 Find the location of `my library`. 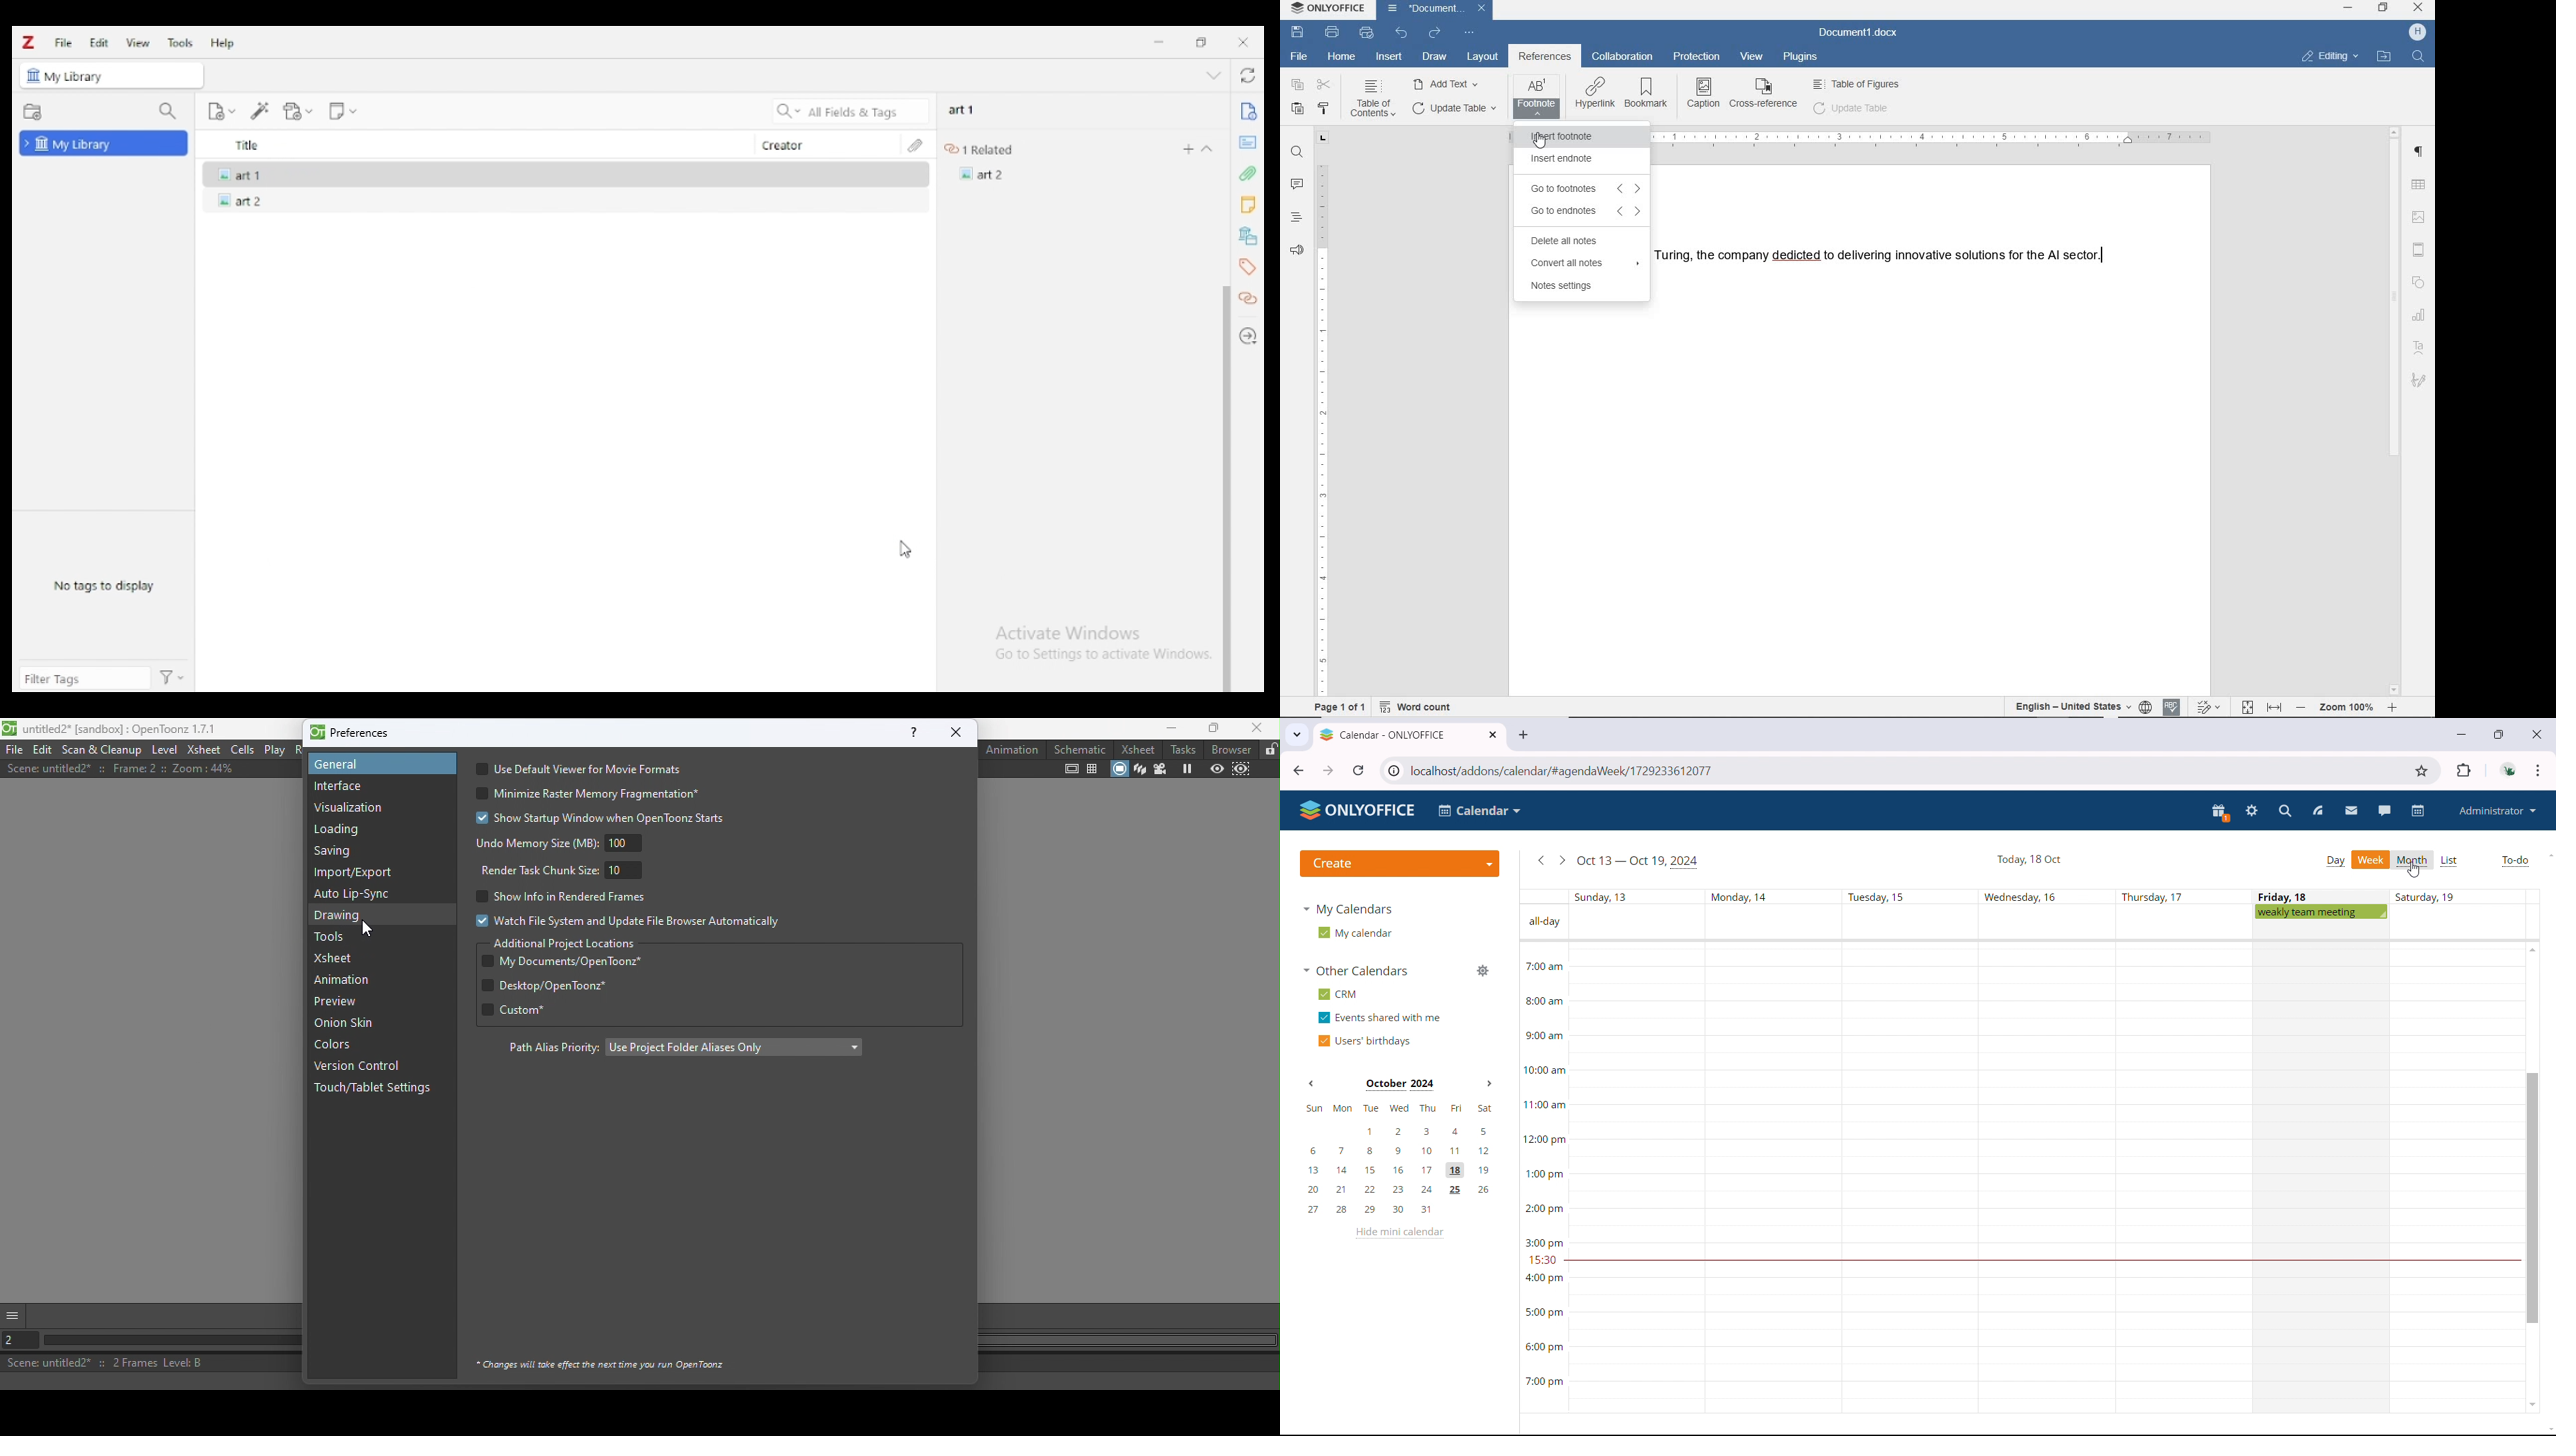

my library is located at coordinates (104, 143).